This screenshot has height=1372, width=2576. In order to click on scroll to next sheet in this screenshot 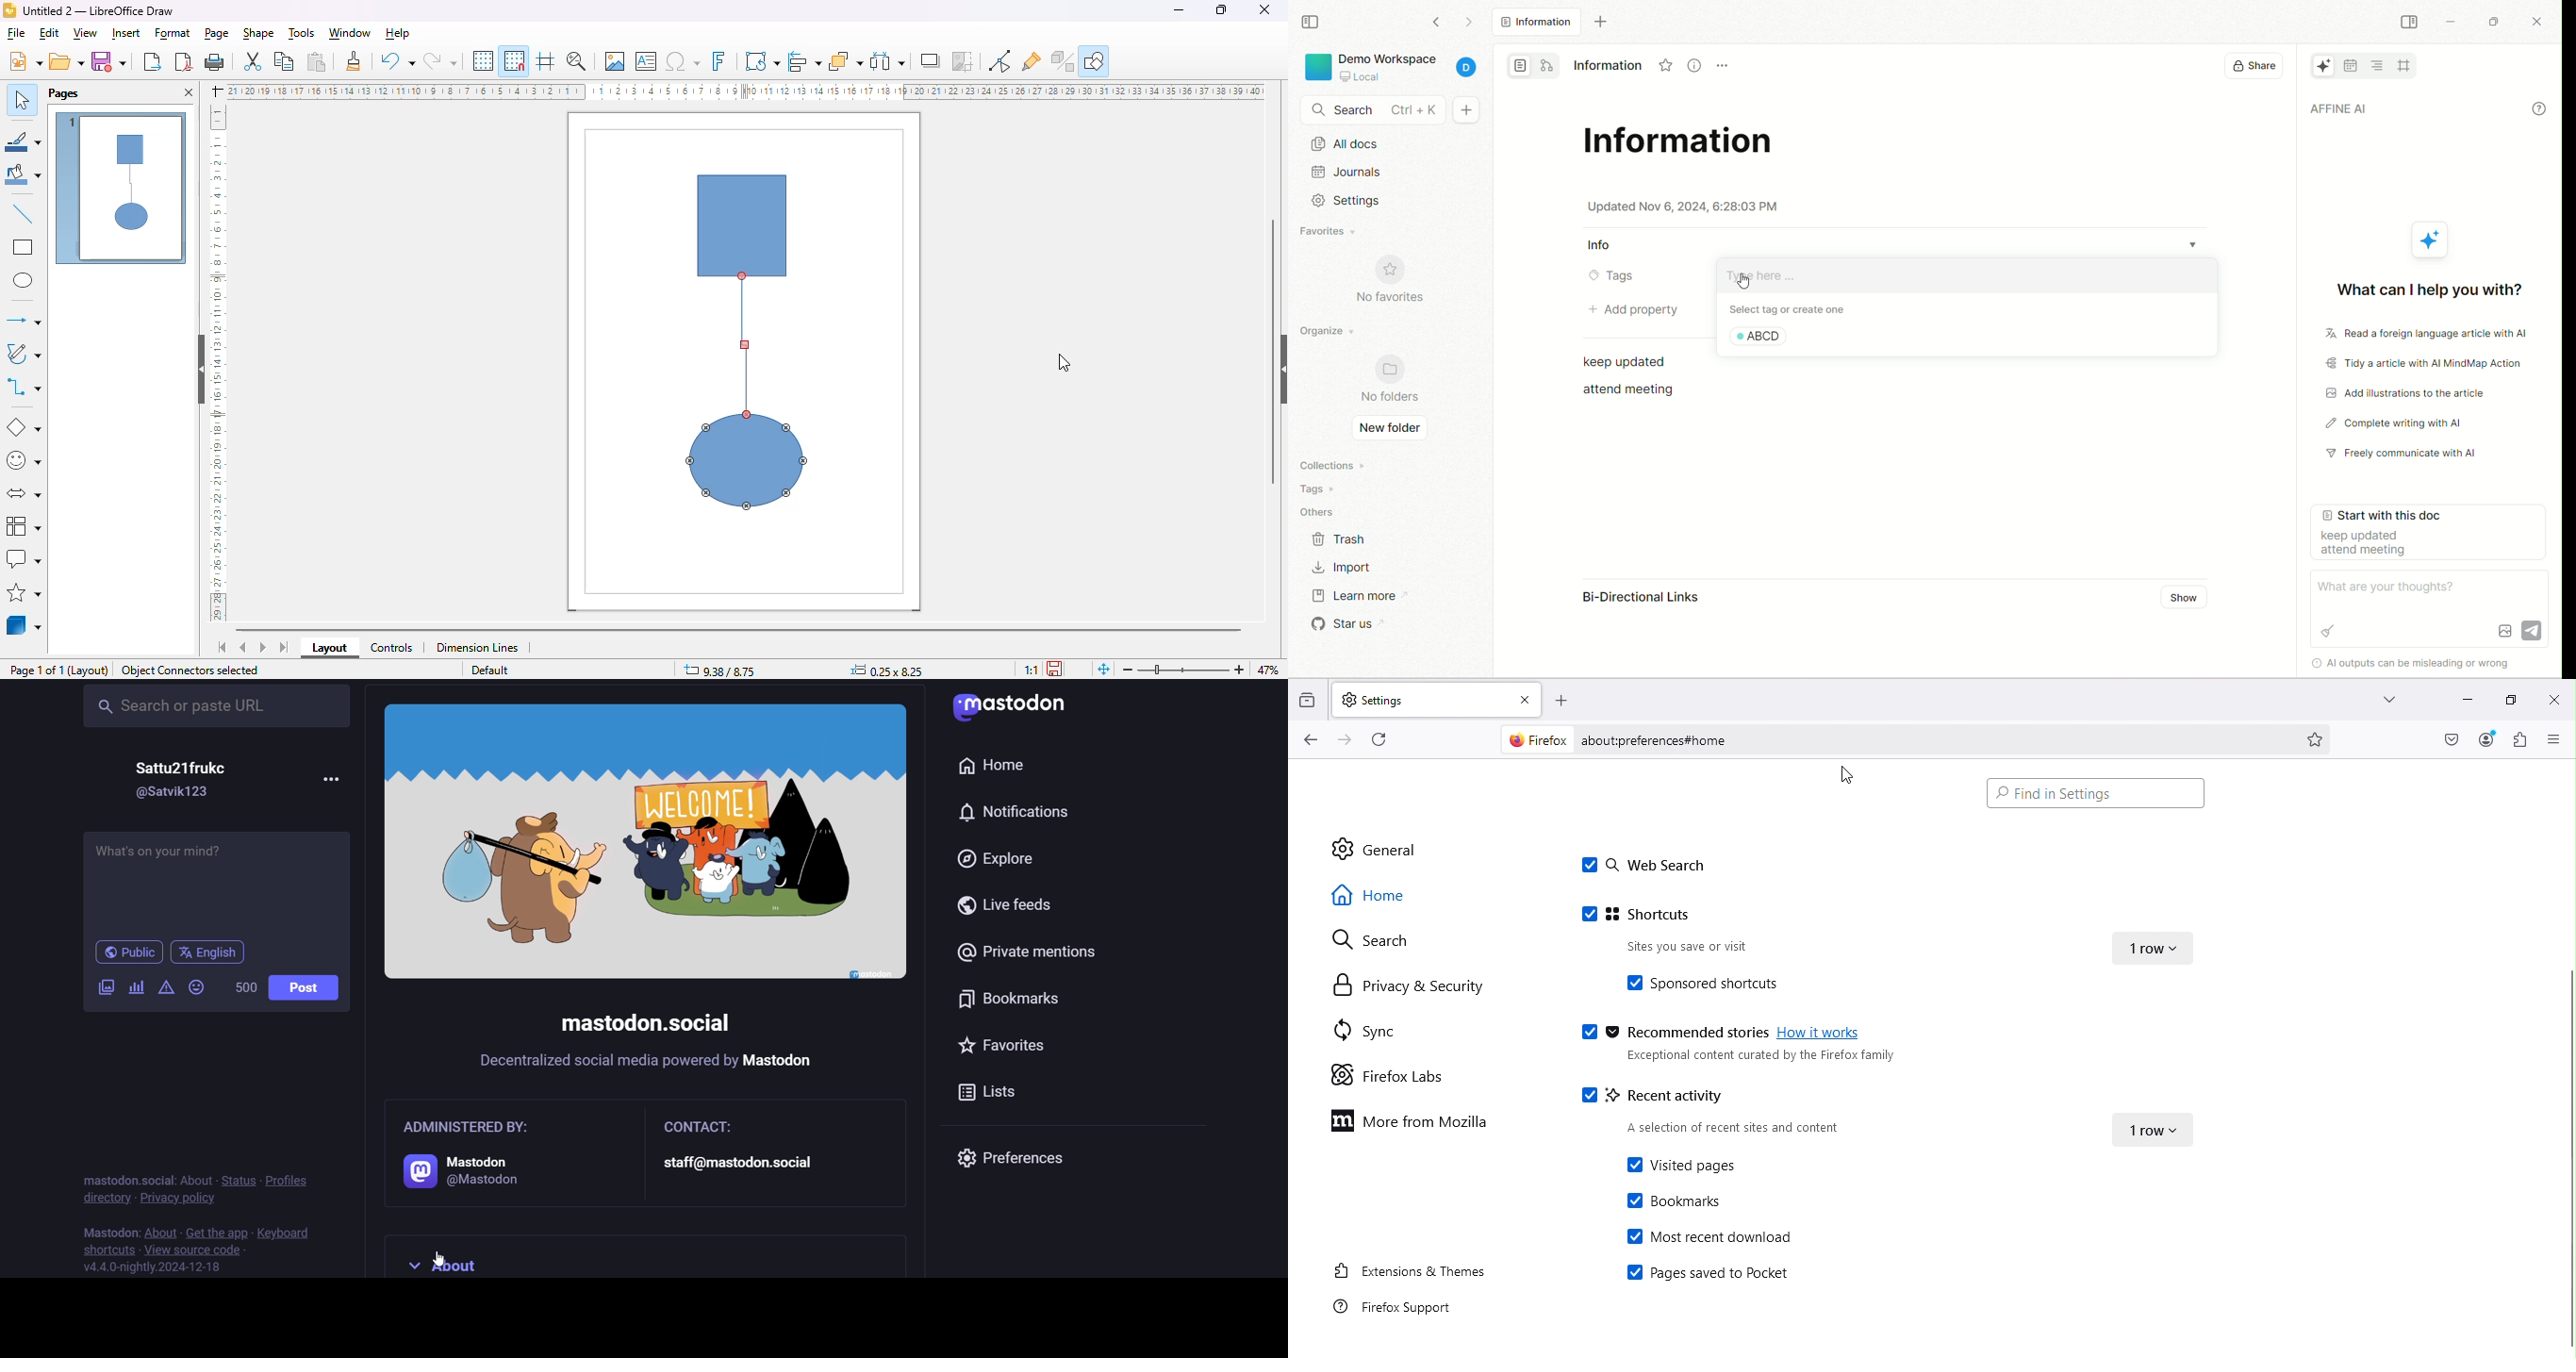, I will do `click(263, 647)`.